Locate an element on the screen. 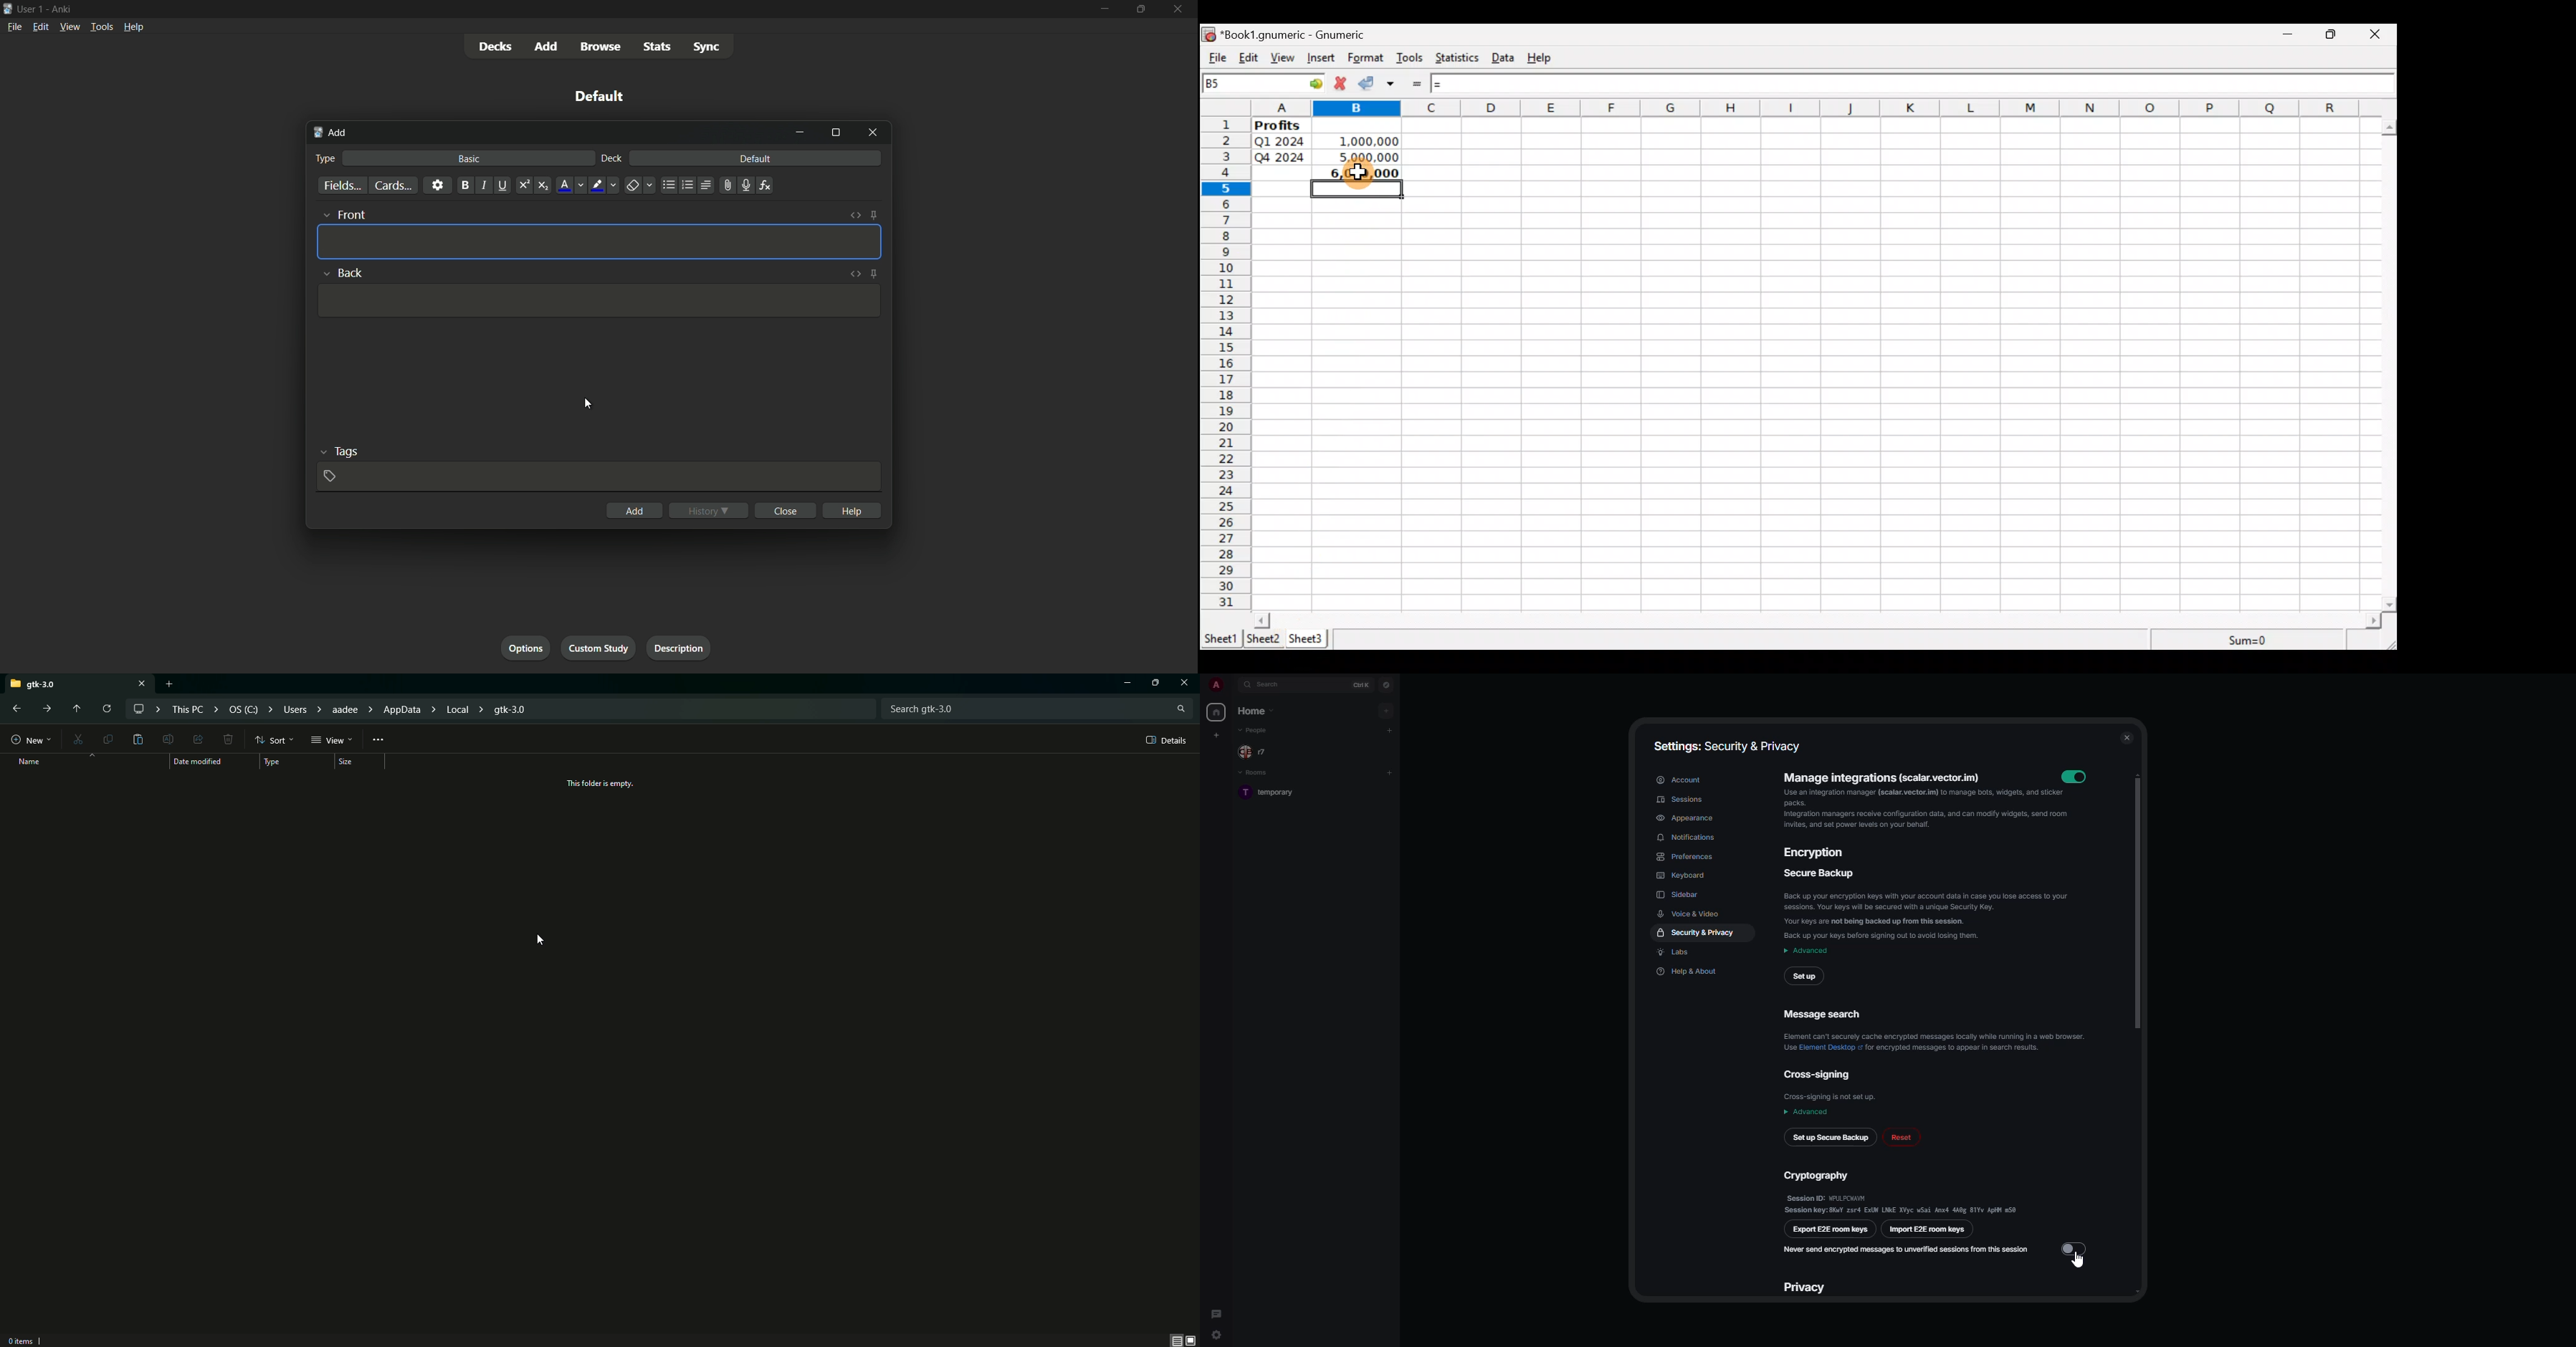  View is located at coordinates (332, 740).